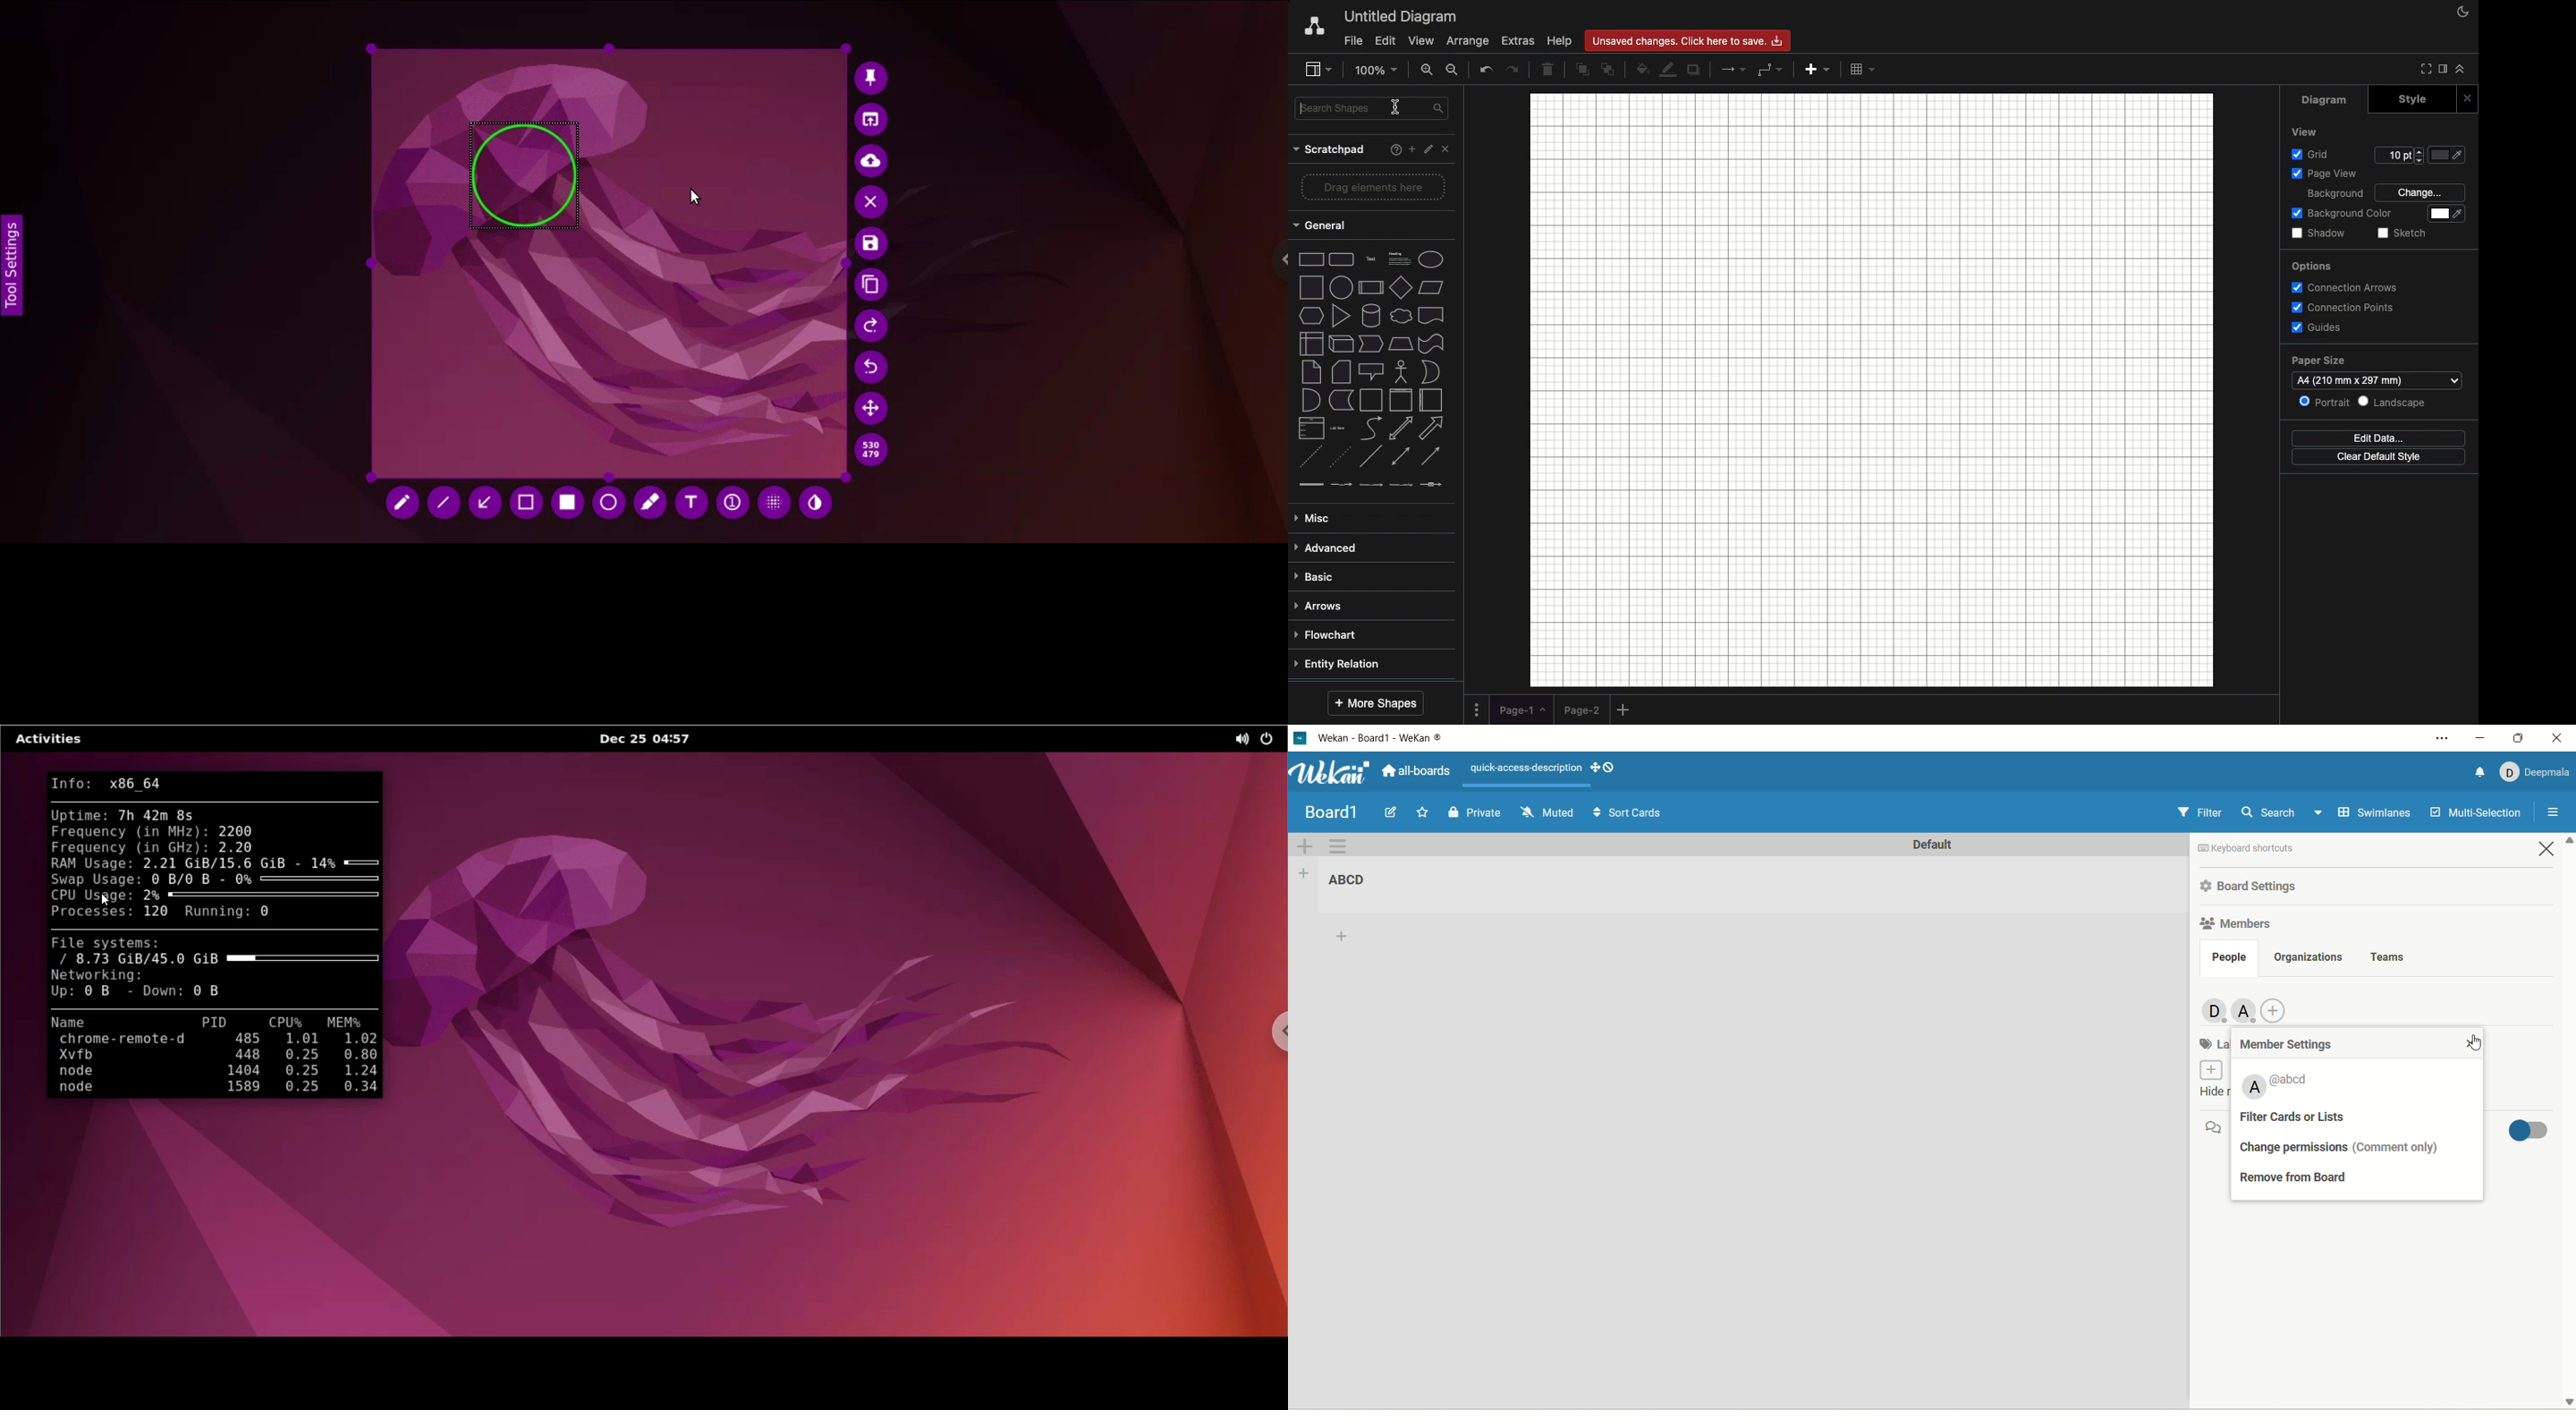 The height and width of the screenshot is (1428, 2576). I want to click on Zoom out, so click(1453, 69).